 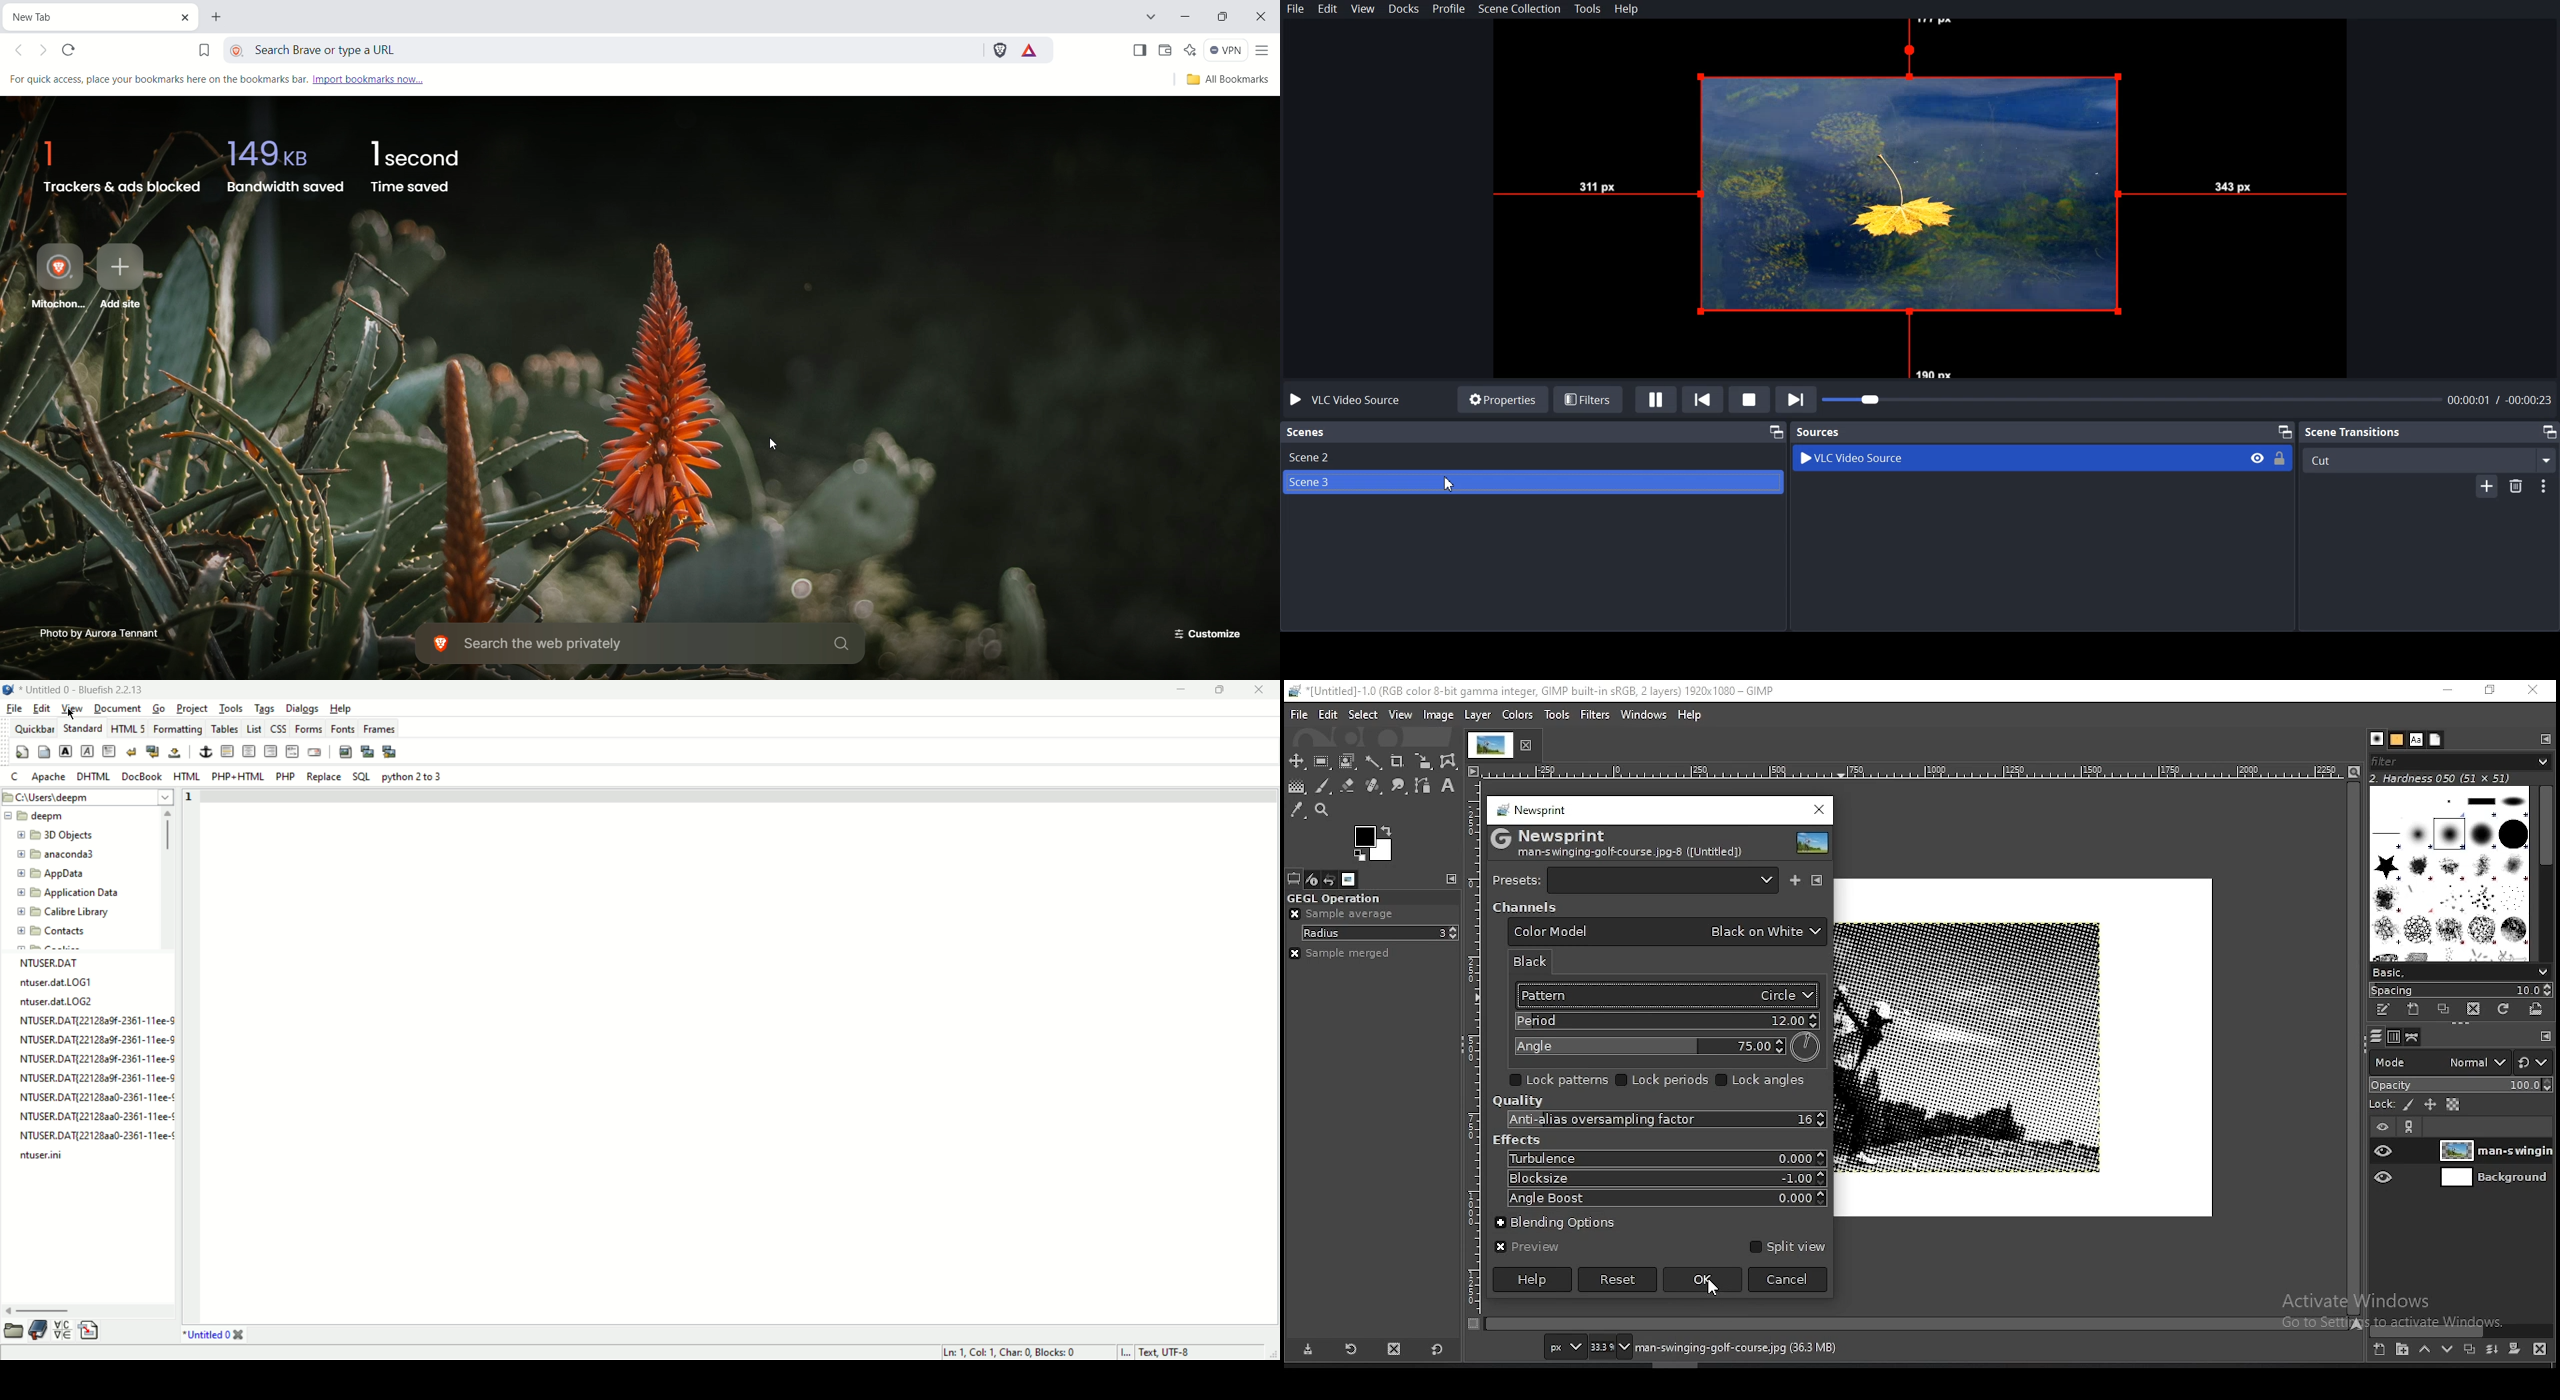 I want to click on layer visibility on/off, so click(x=2383, y=1152).